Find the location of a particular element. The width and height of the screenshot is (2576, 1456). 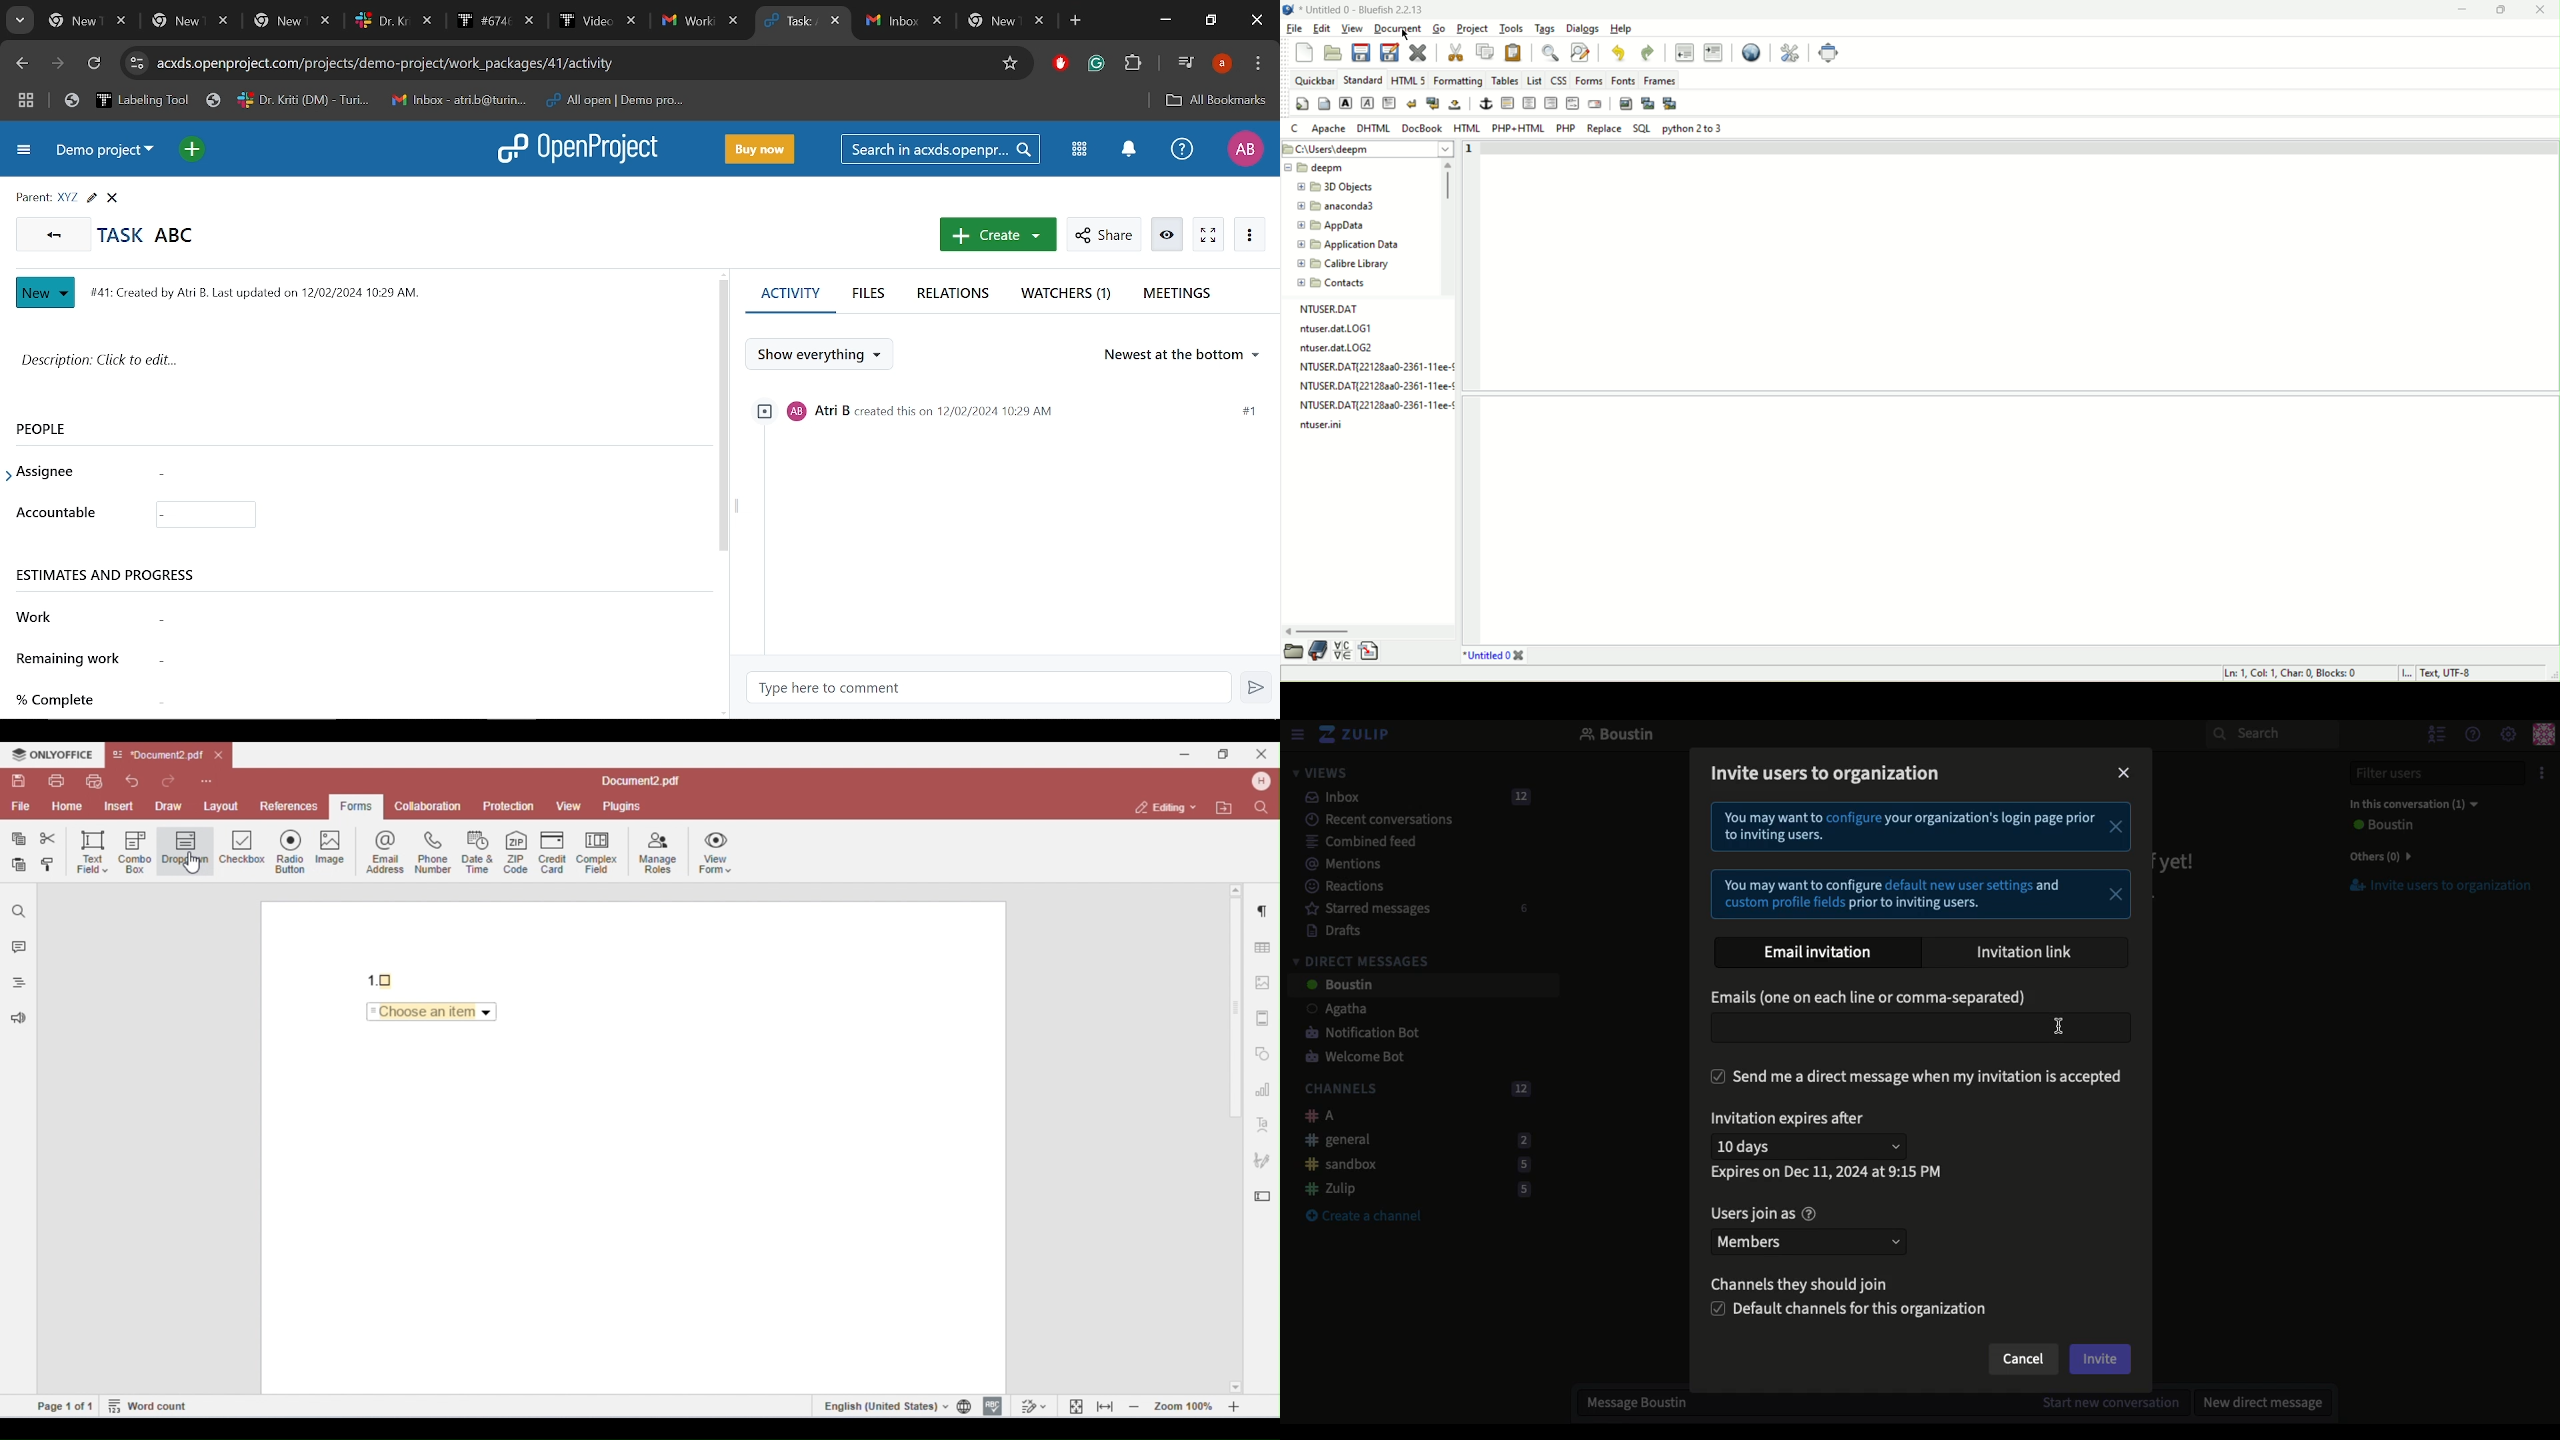

DHTML is located at coordinates (1373, 129).